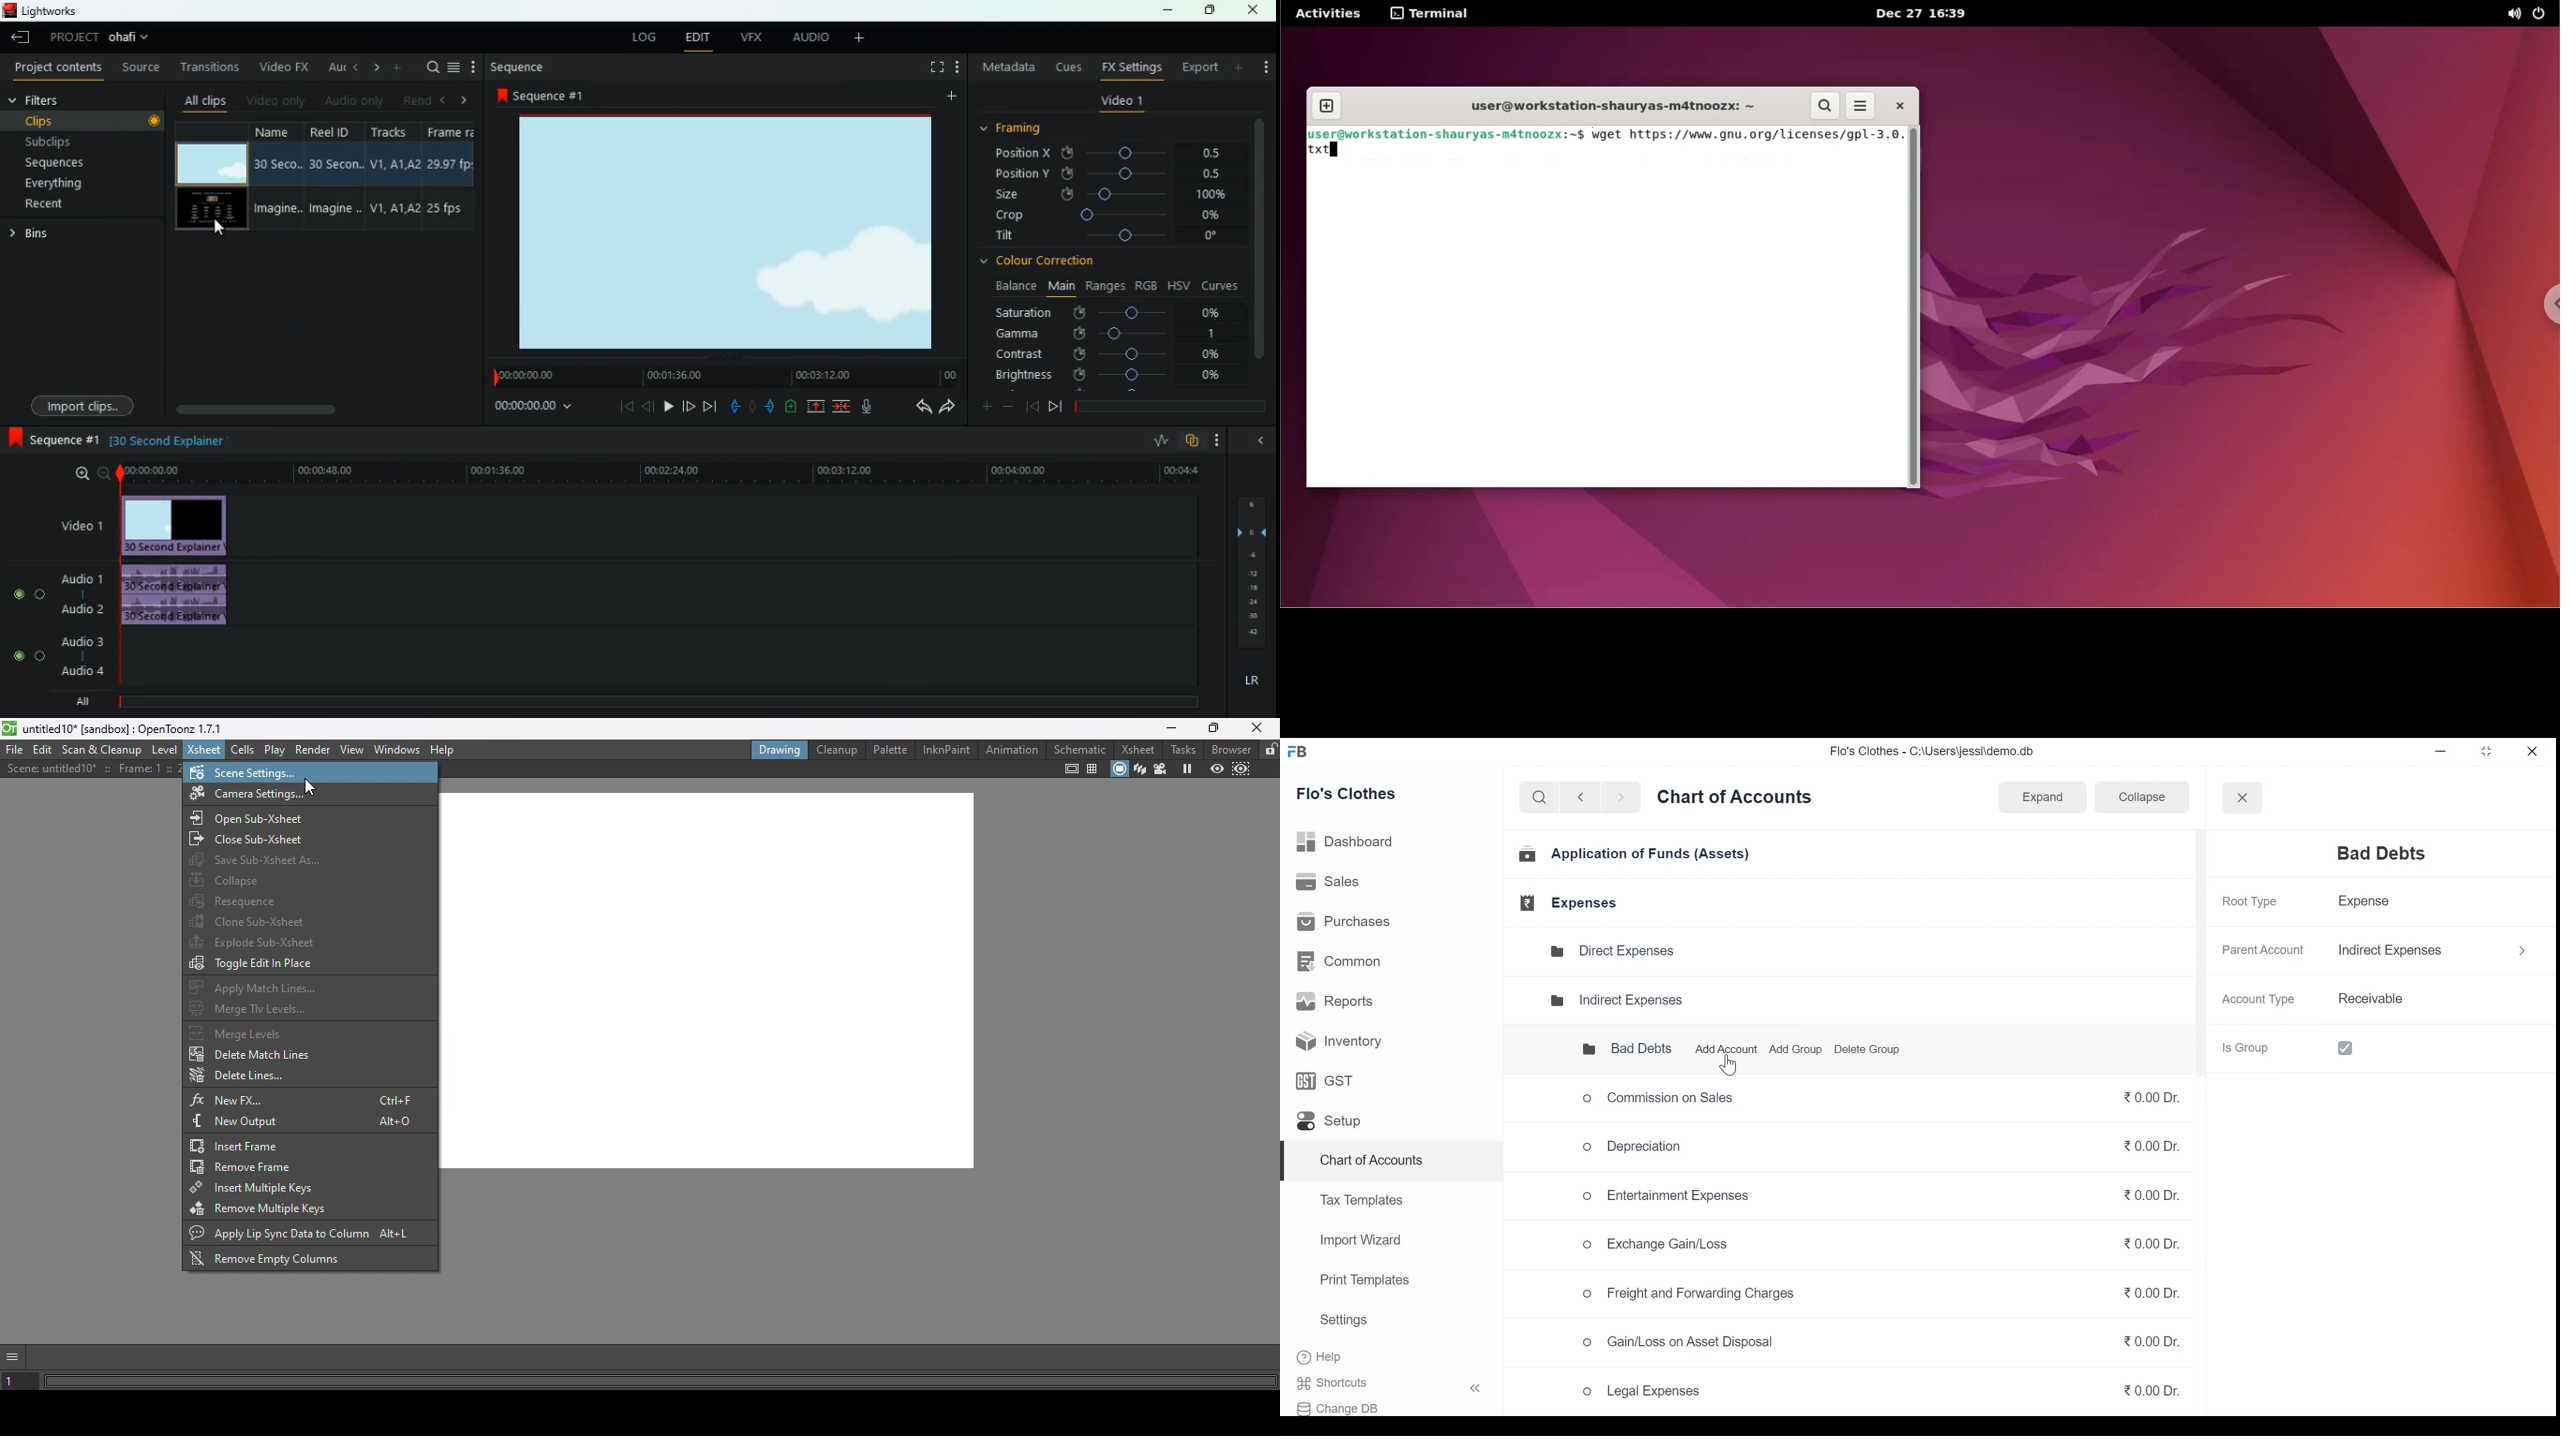 The image size is (2576, 1456). What do you see at coordinates (1727, 1064) in the screenshot?
I see `Cursor` at bounding box center [1727, 1064].